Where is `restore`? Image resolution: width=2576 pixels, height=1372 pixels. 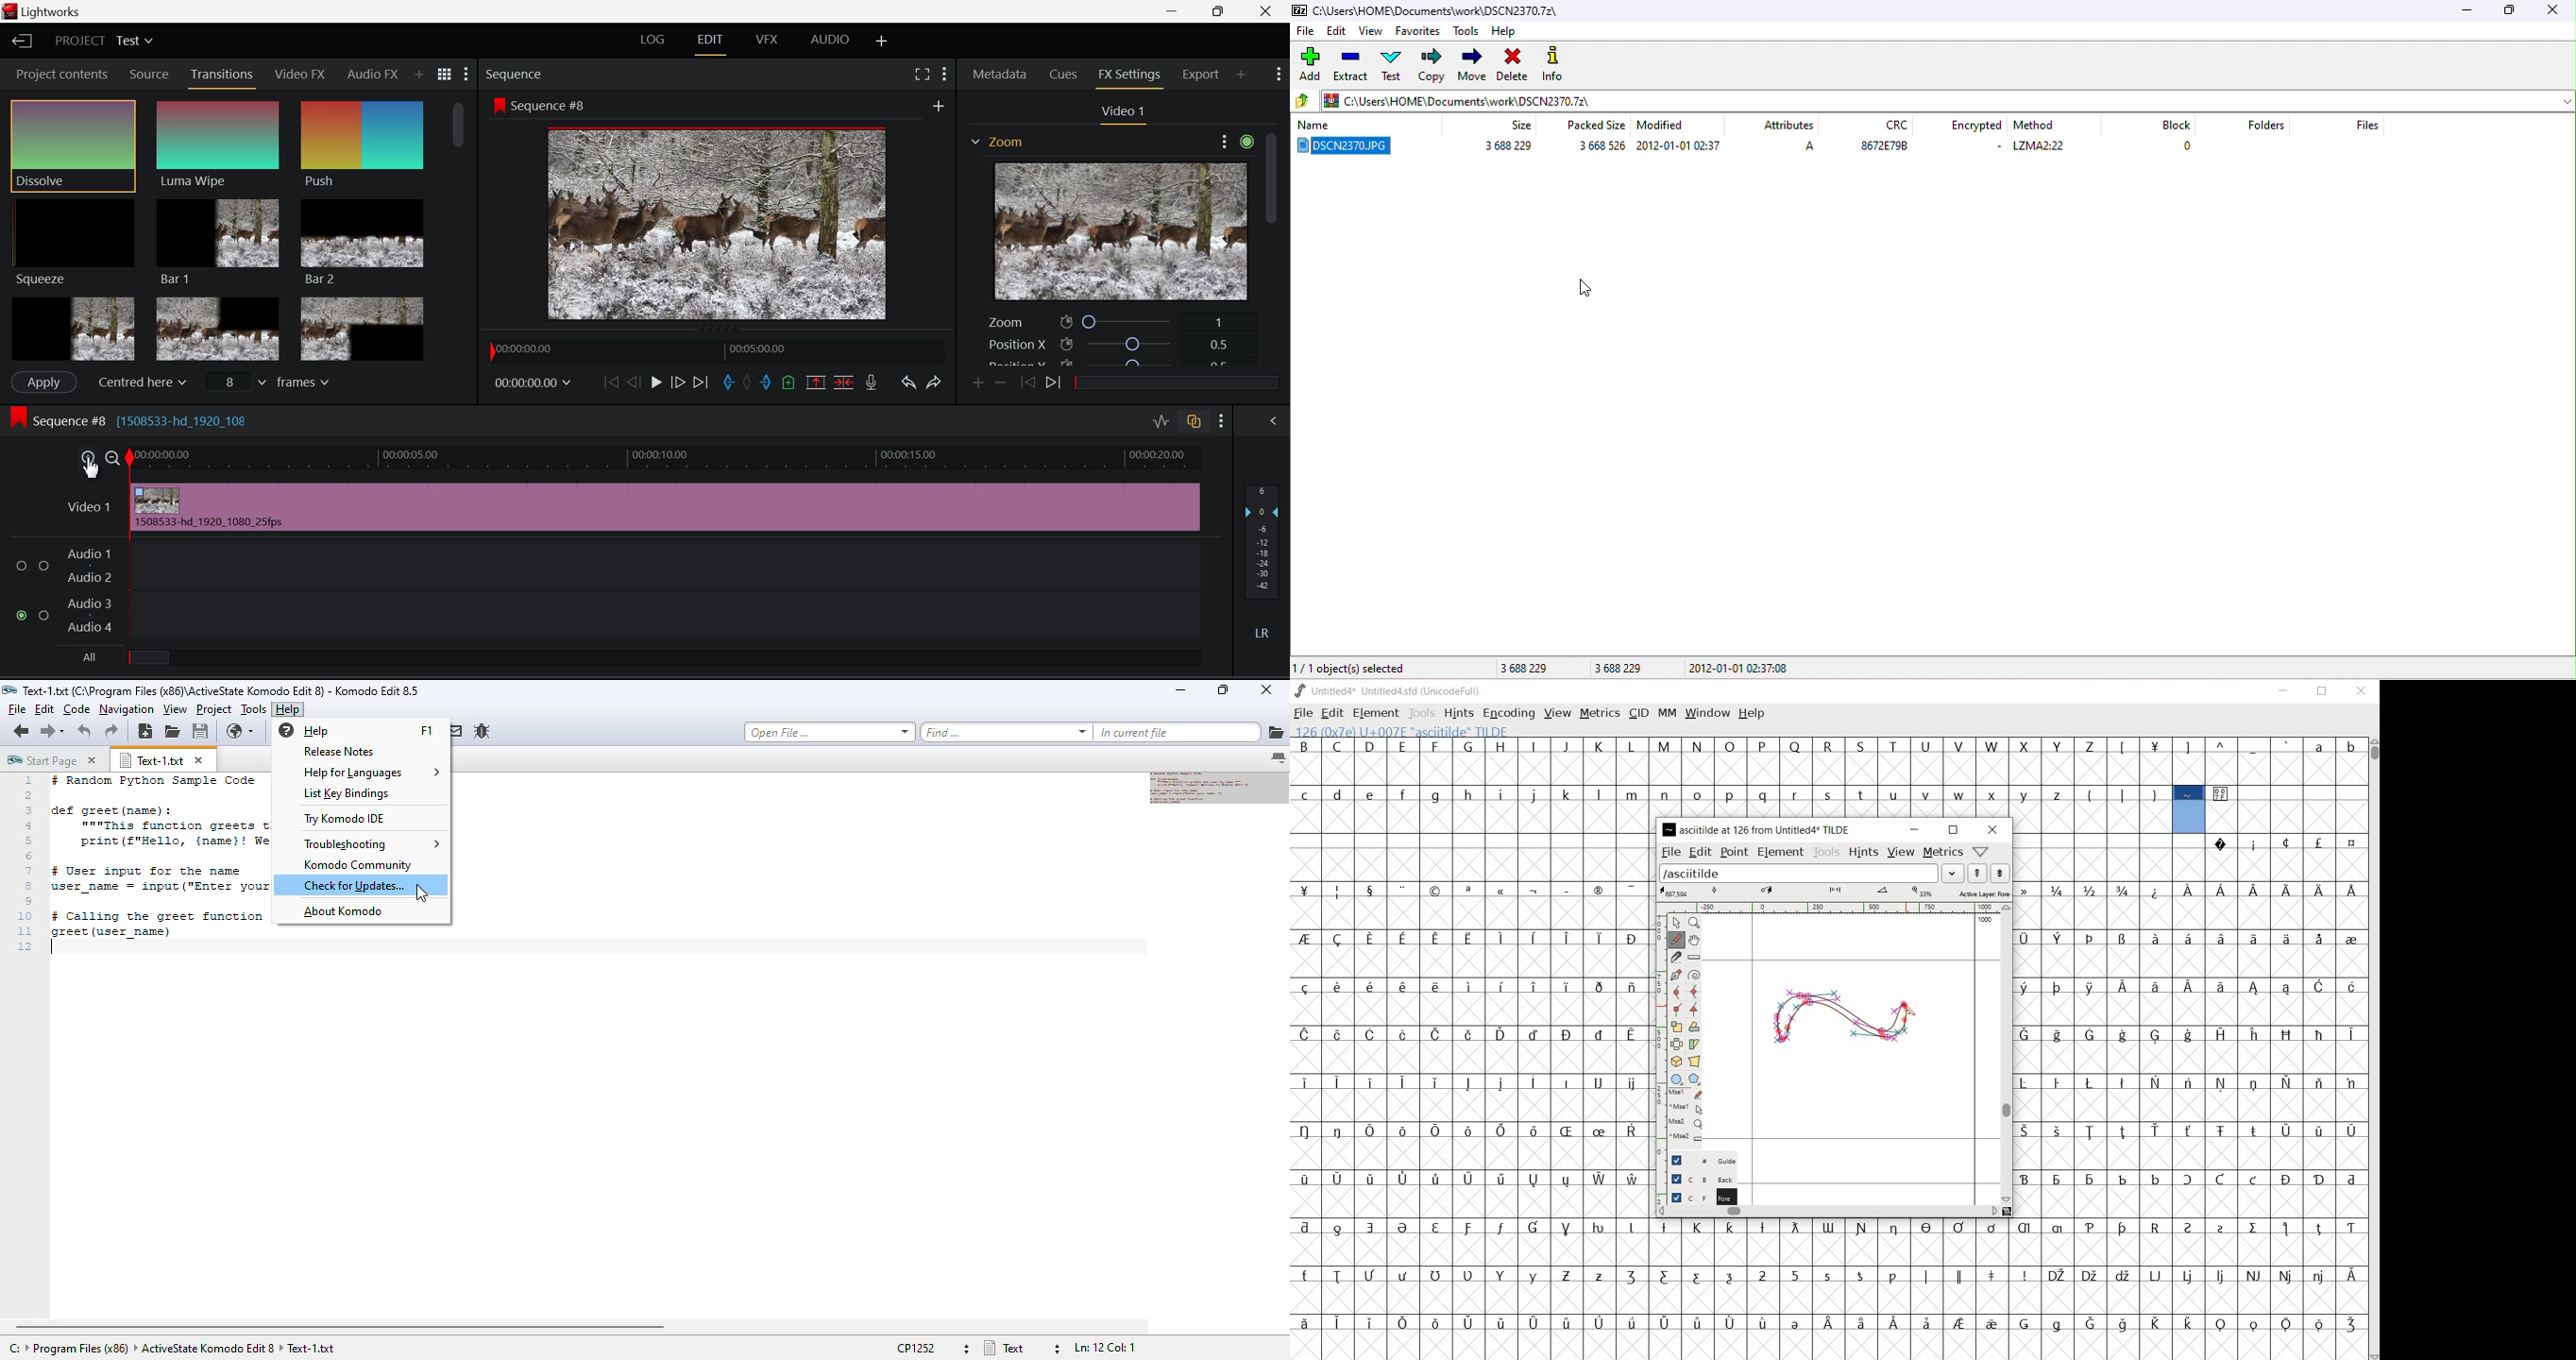 restore is located at coordinates (1954, 830).